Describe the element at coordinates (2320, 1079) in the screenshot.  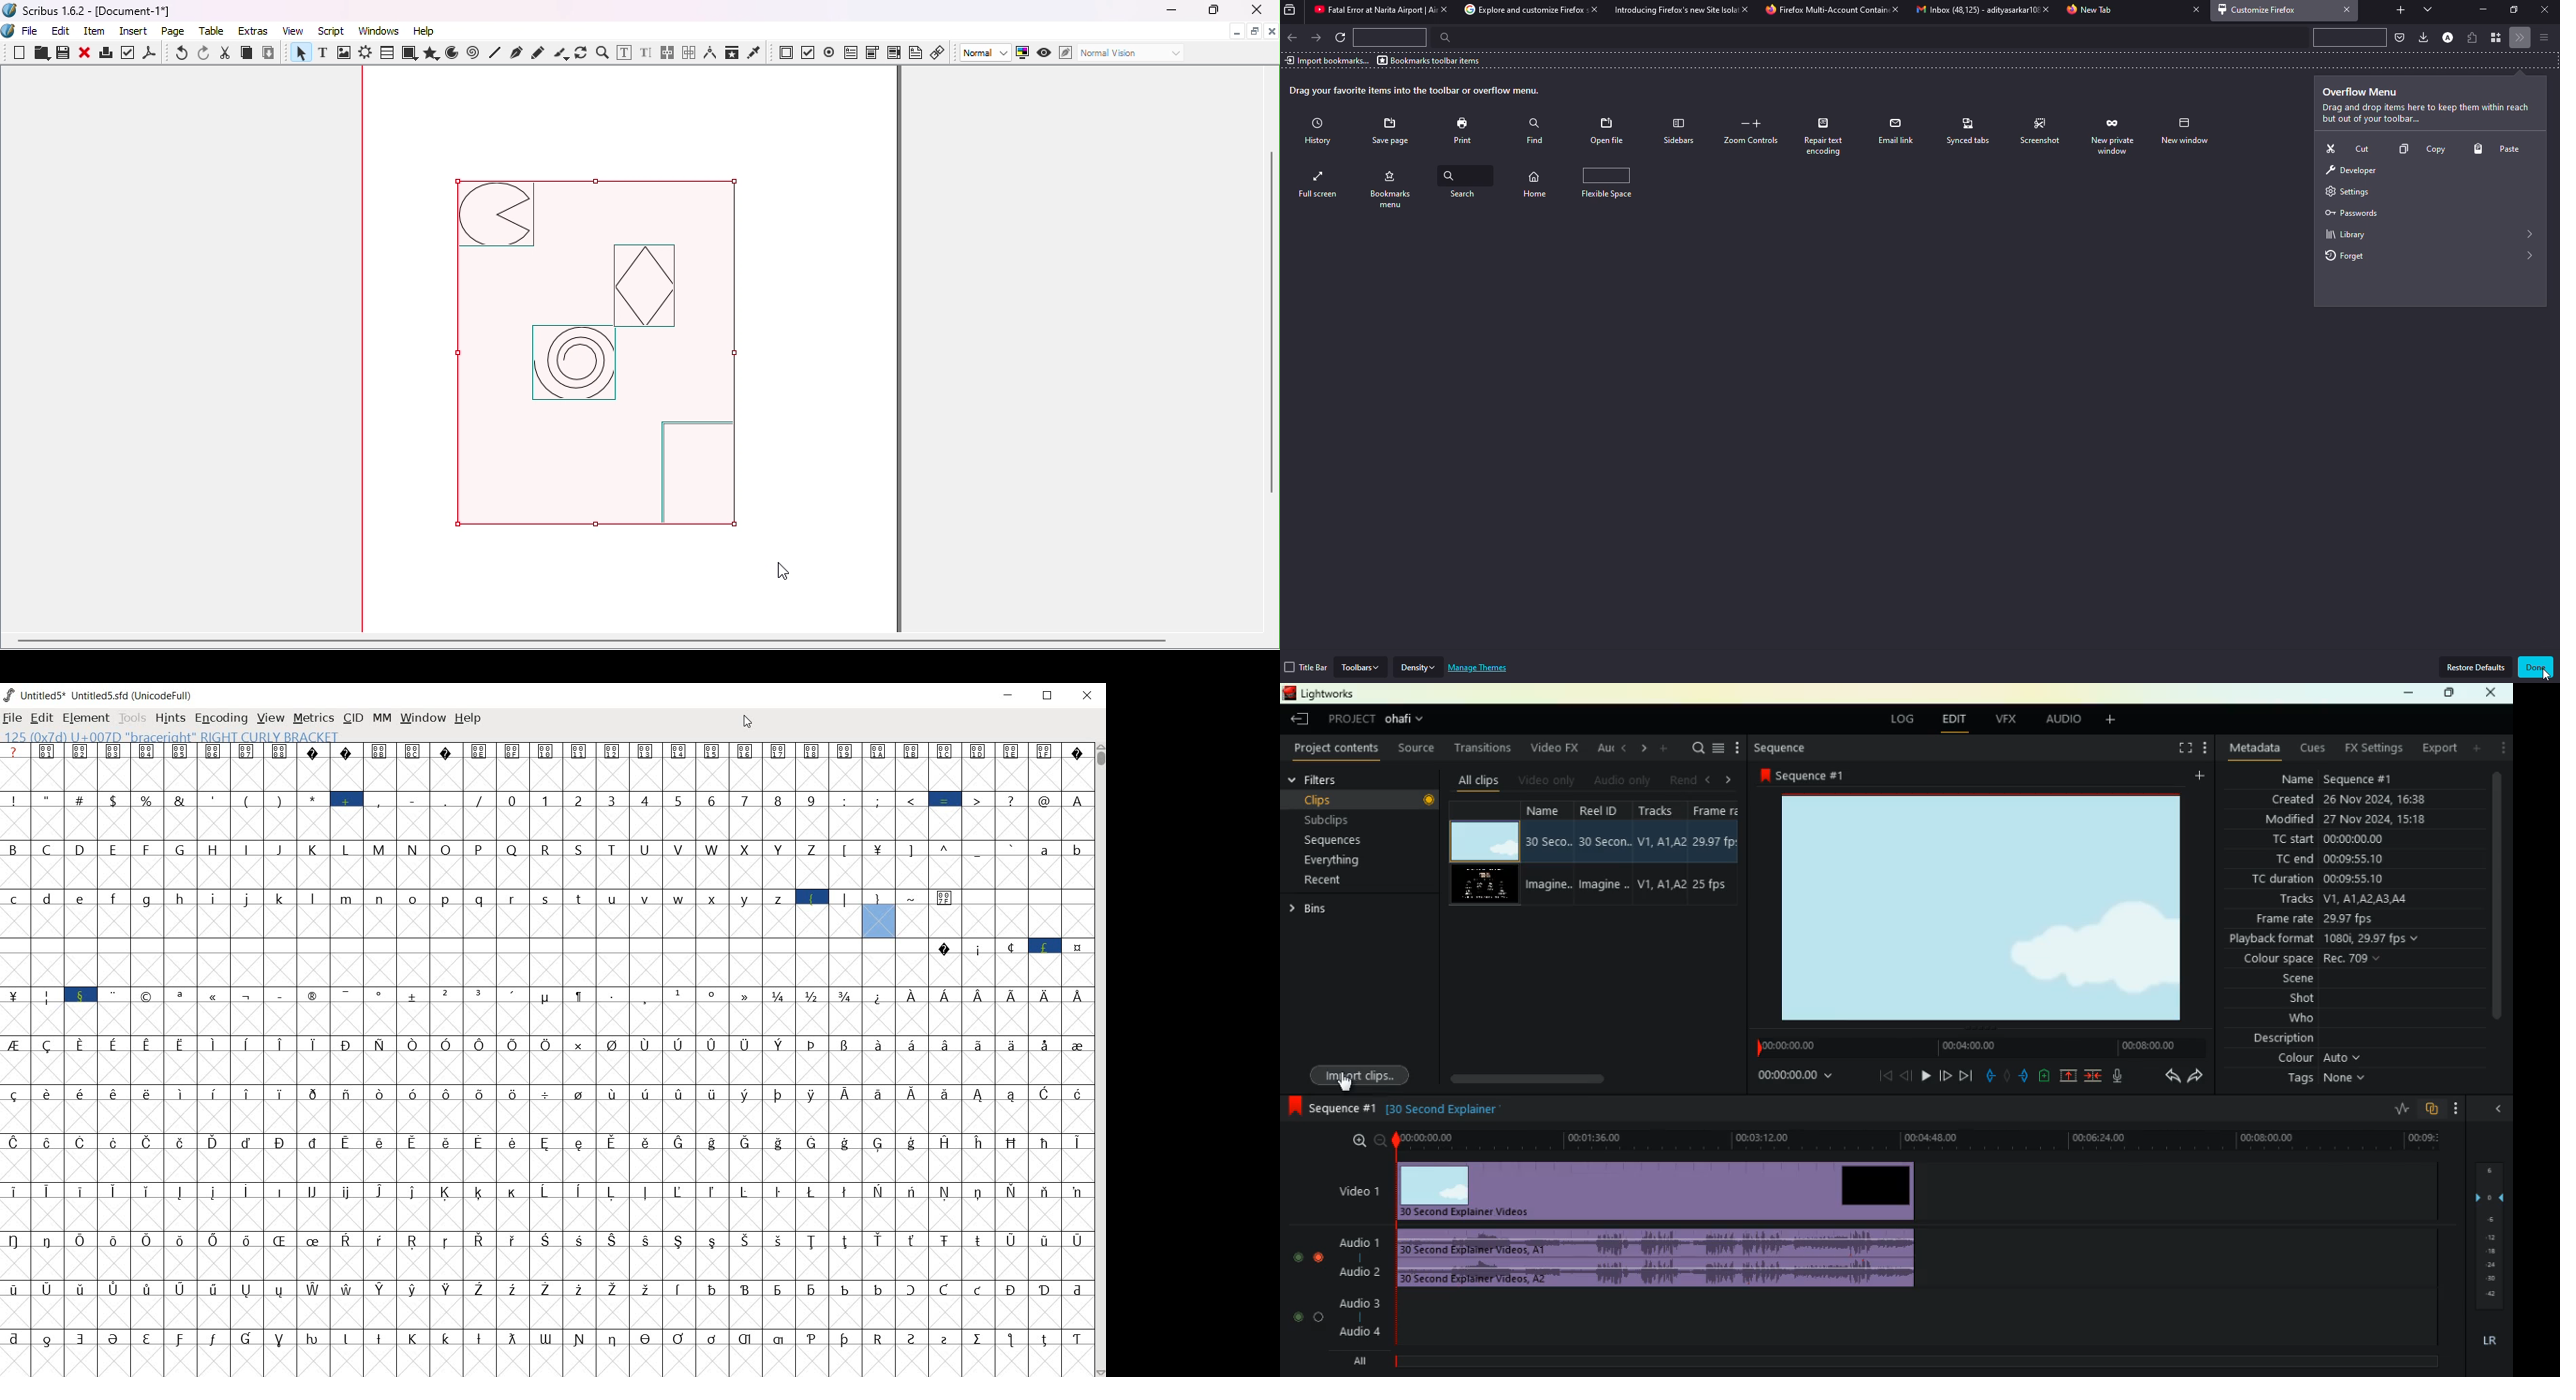
I see `tags` at that location.